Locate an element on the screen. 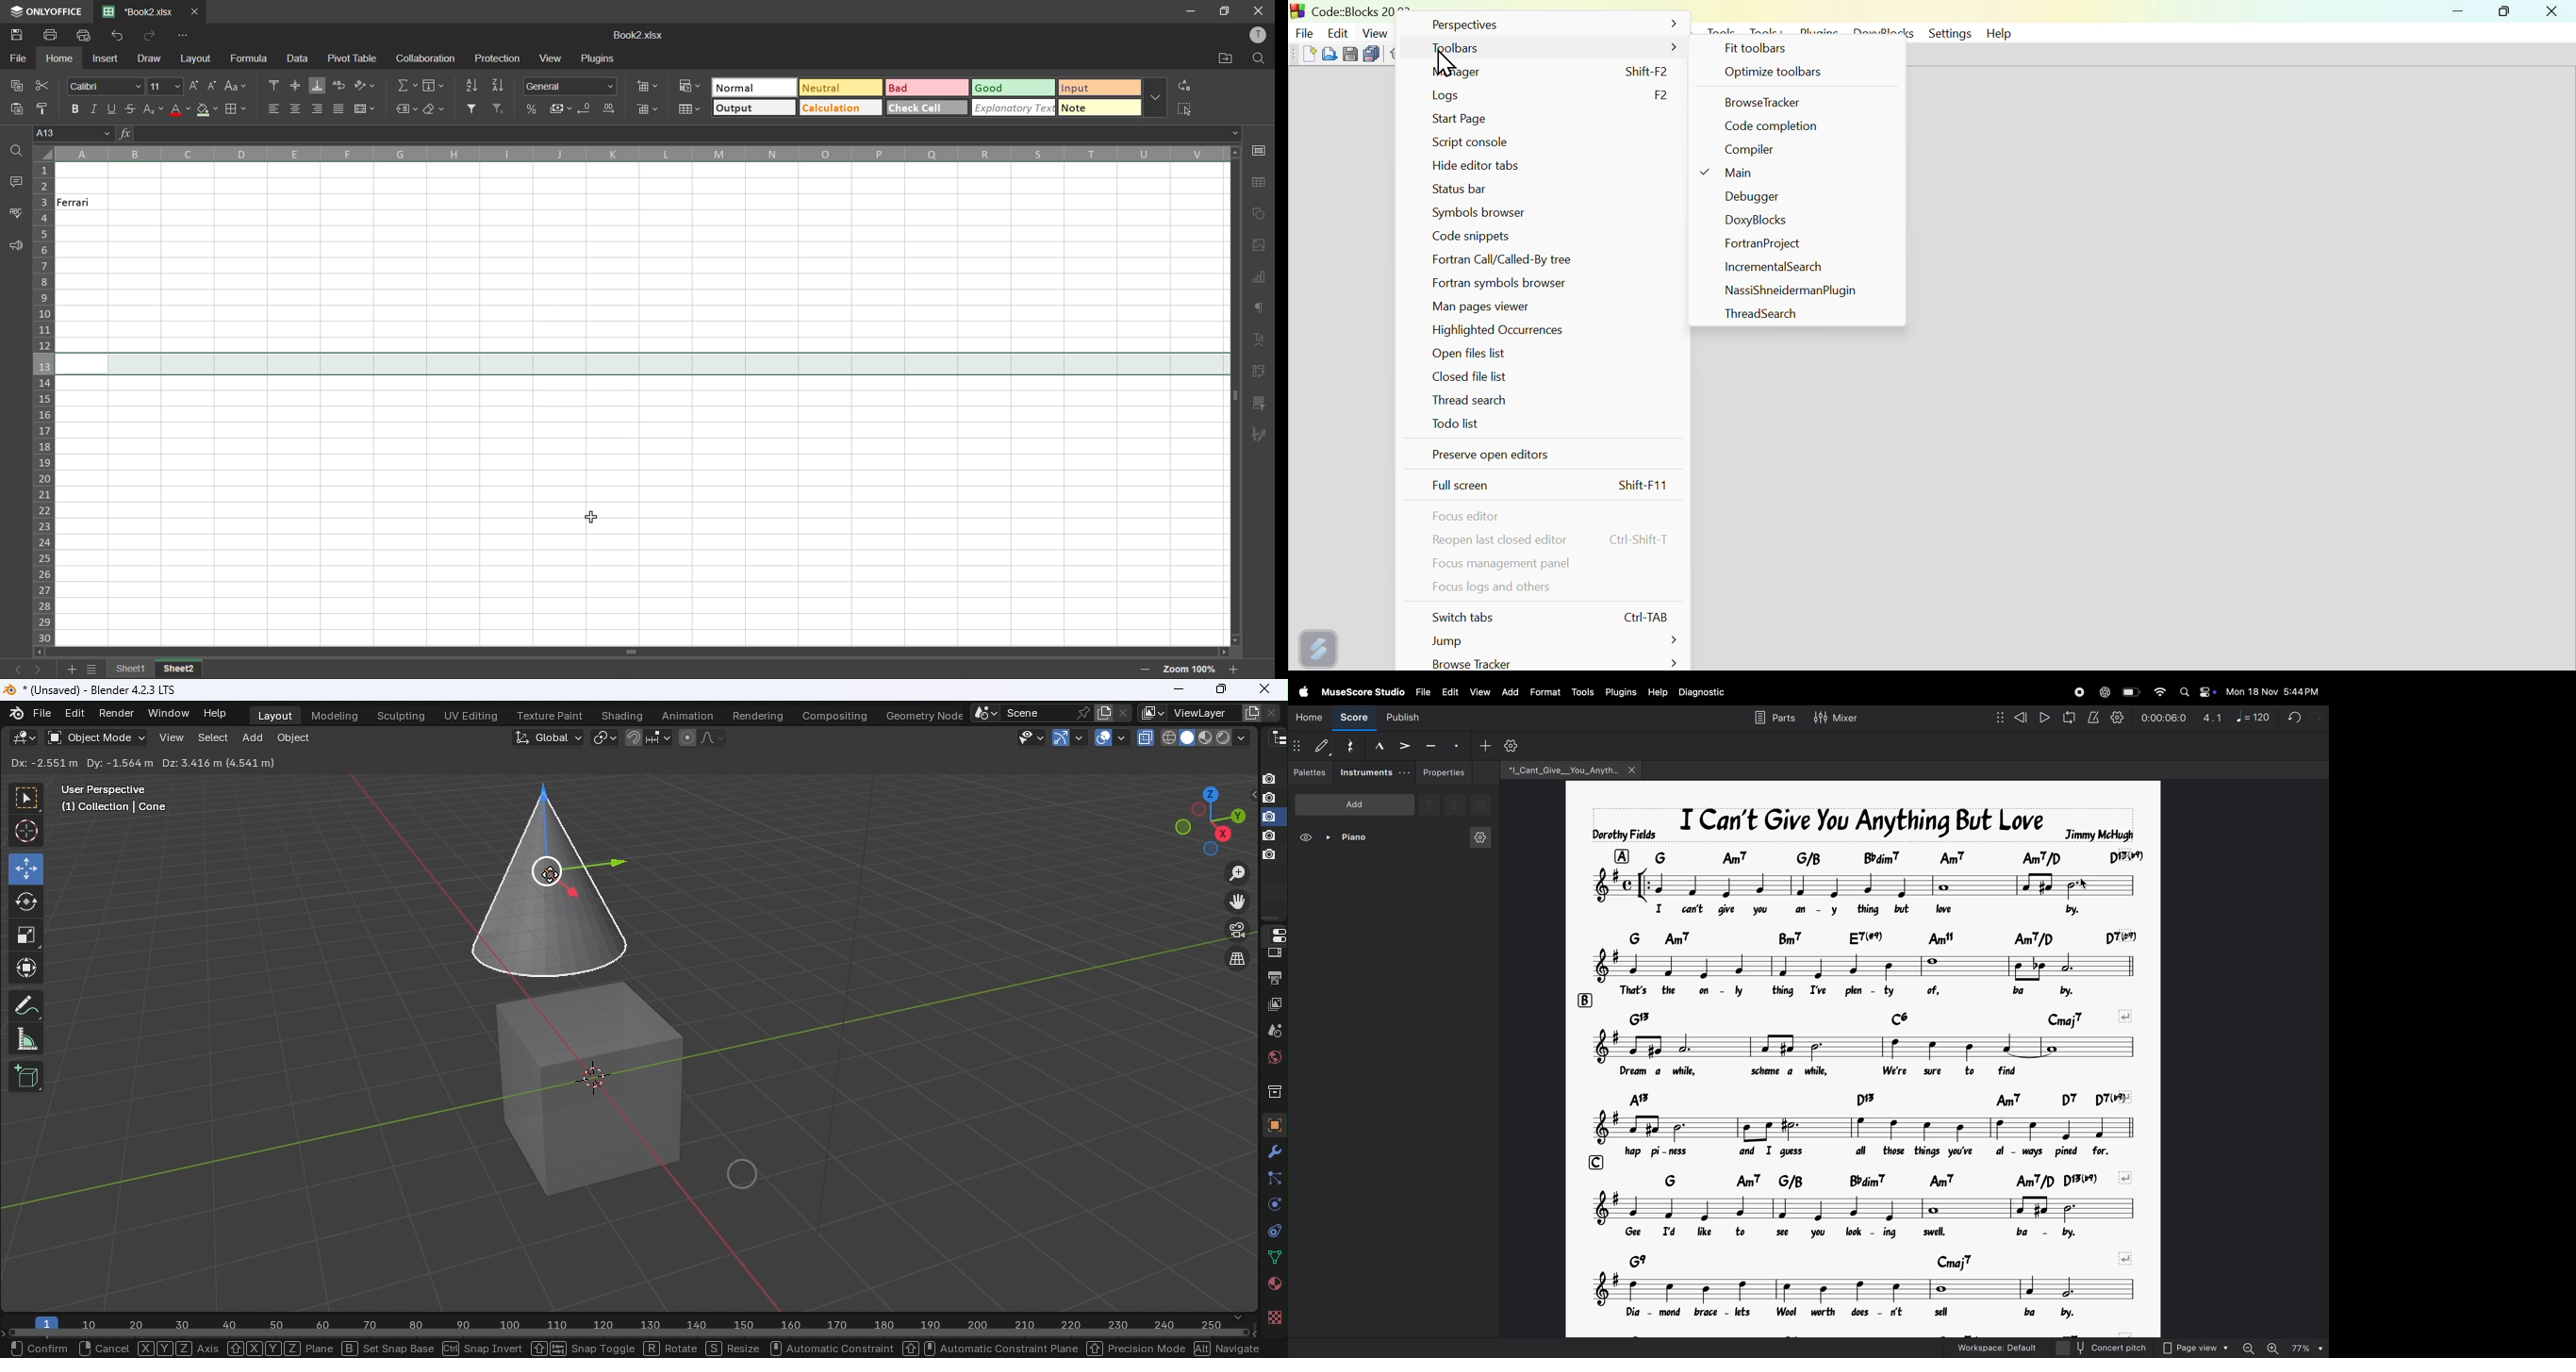 This screenshot has width=2576, height=1372. record is located at coordinates (2078, 692).